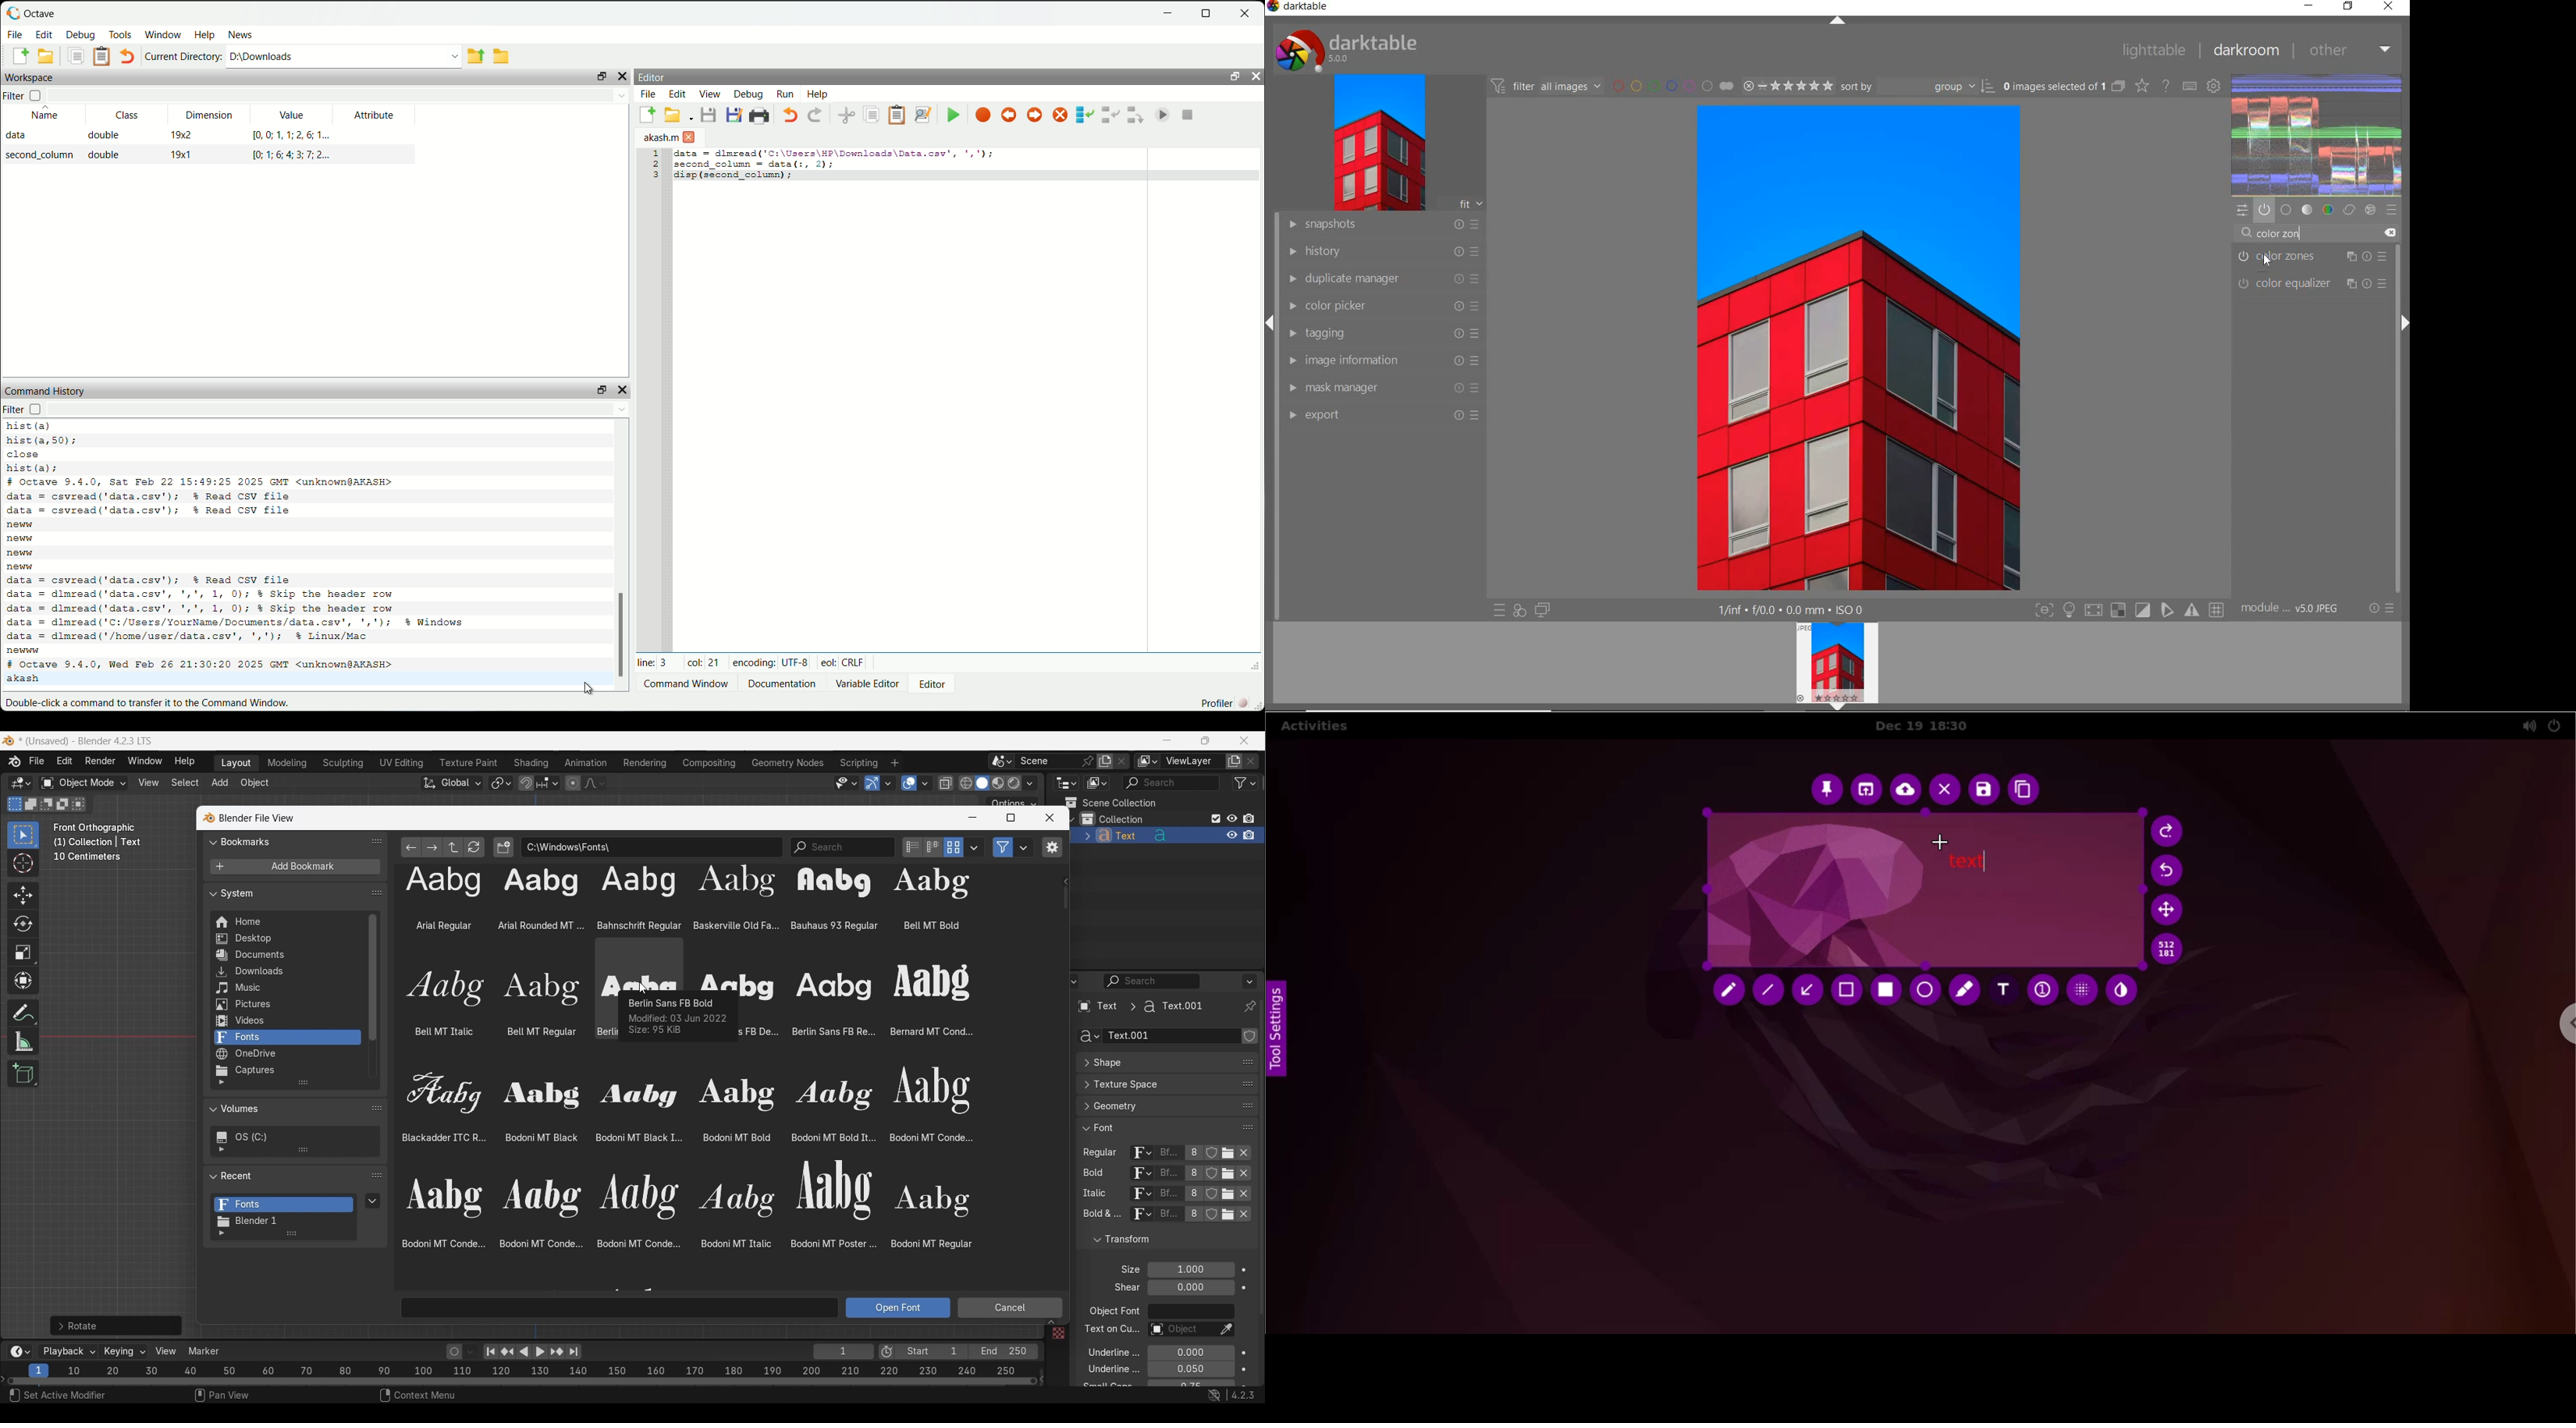  I want to click on Move, so click(24, 896).